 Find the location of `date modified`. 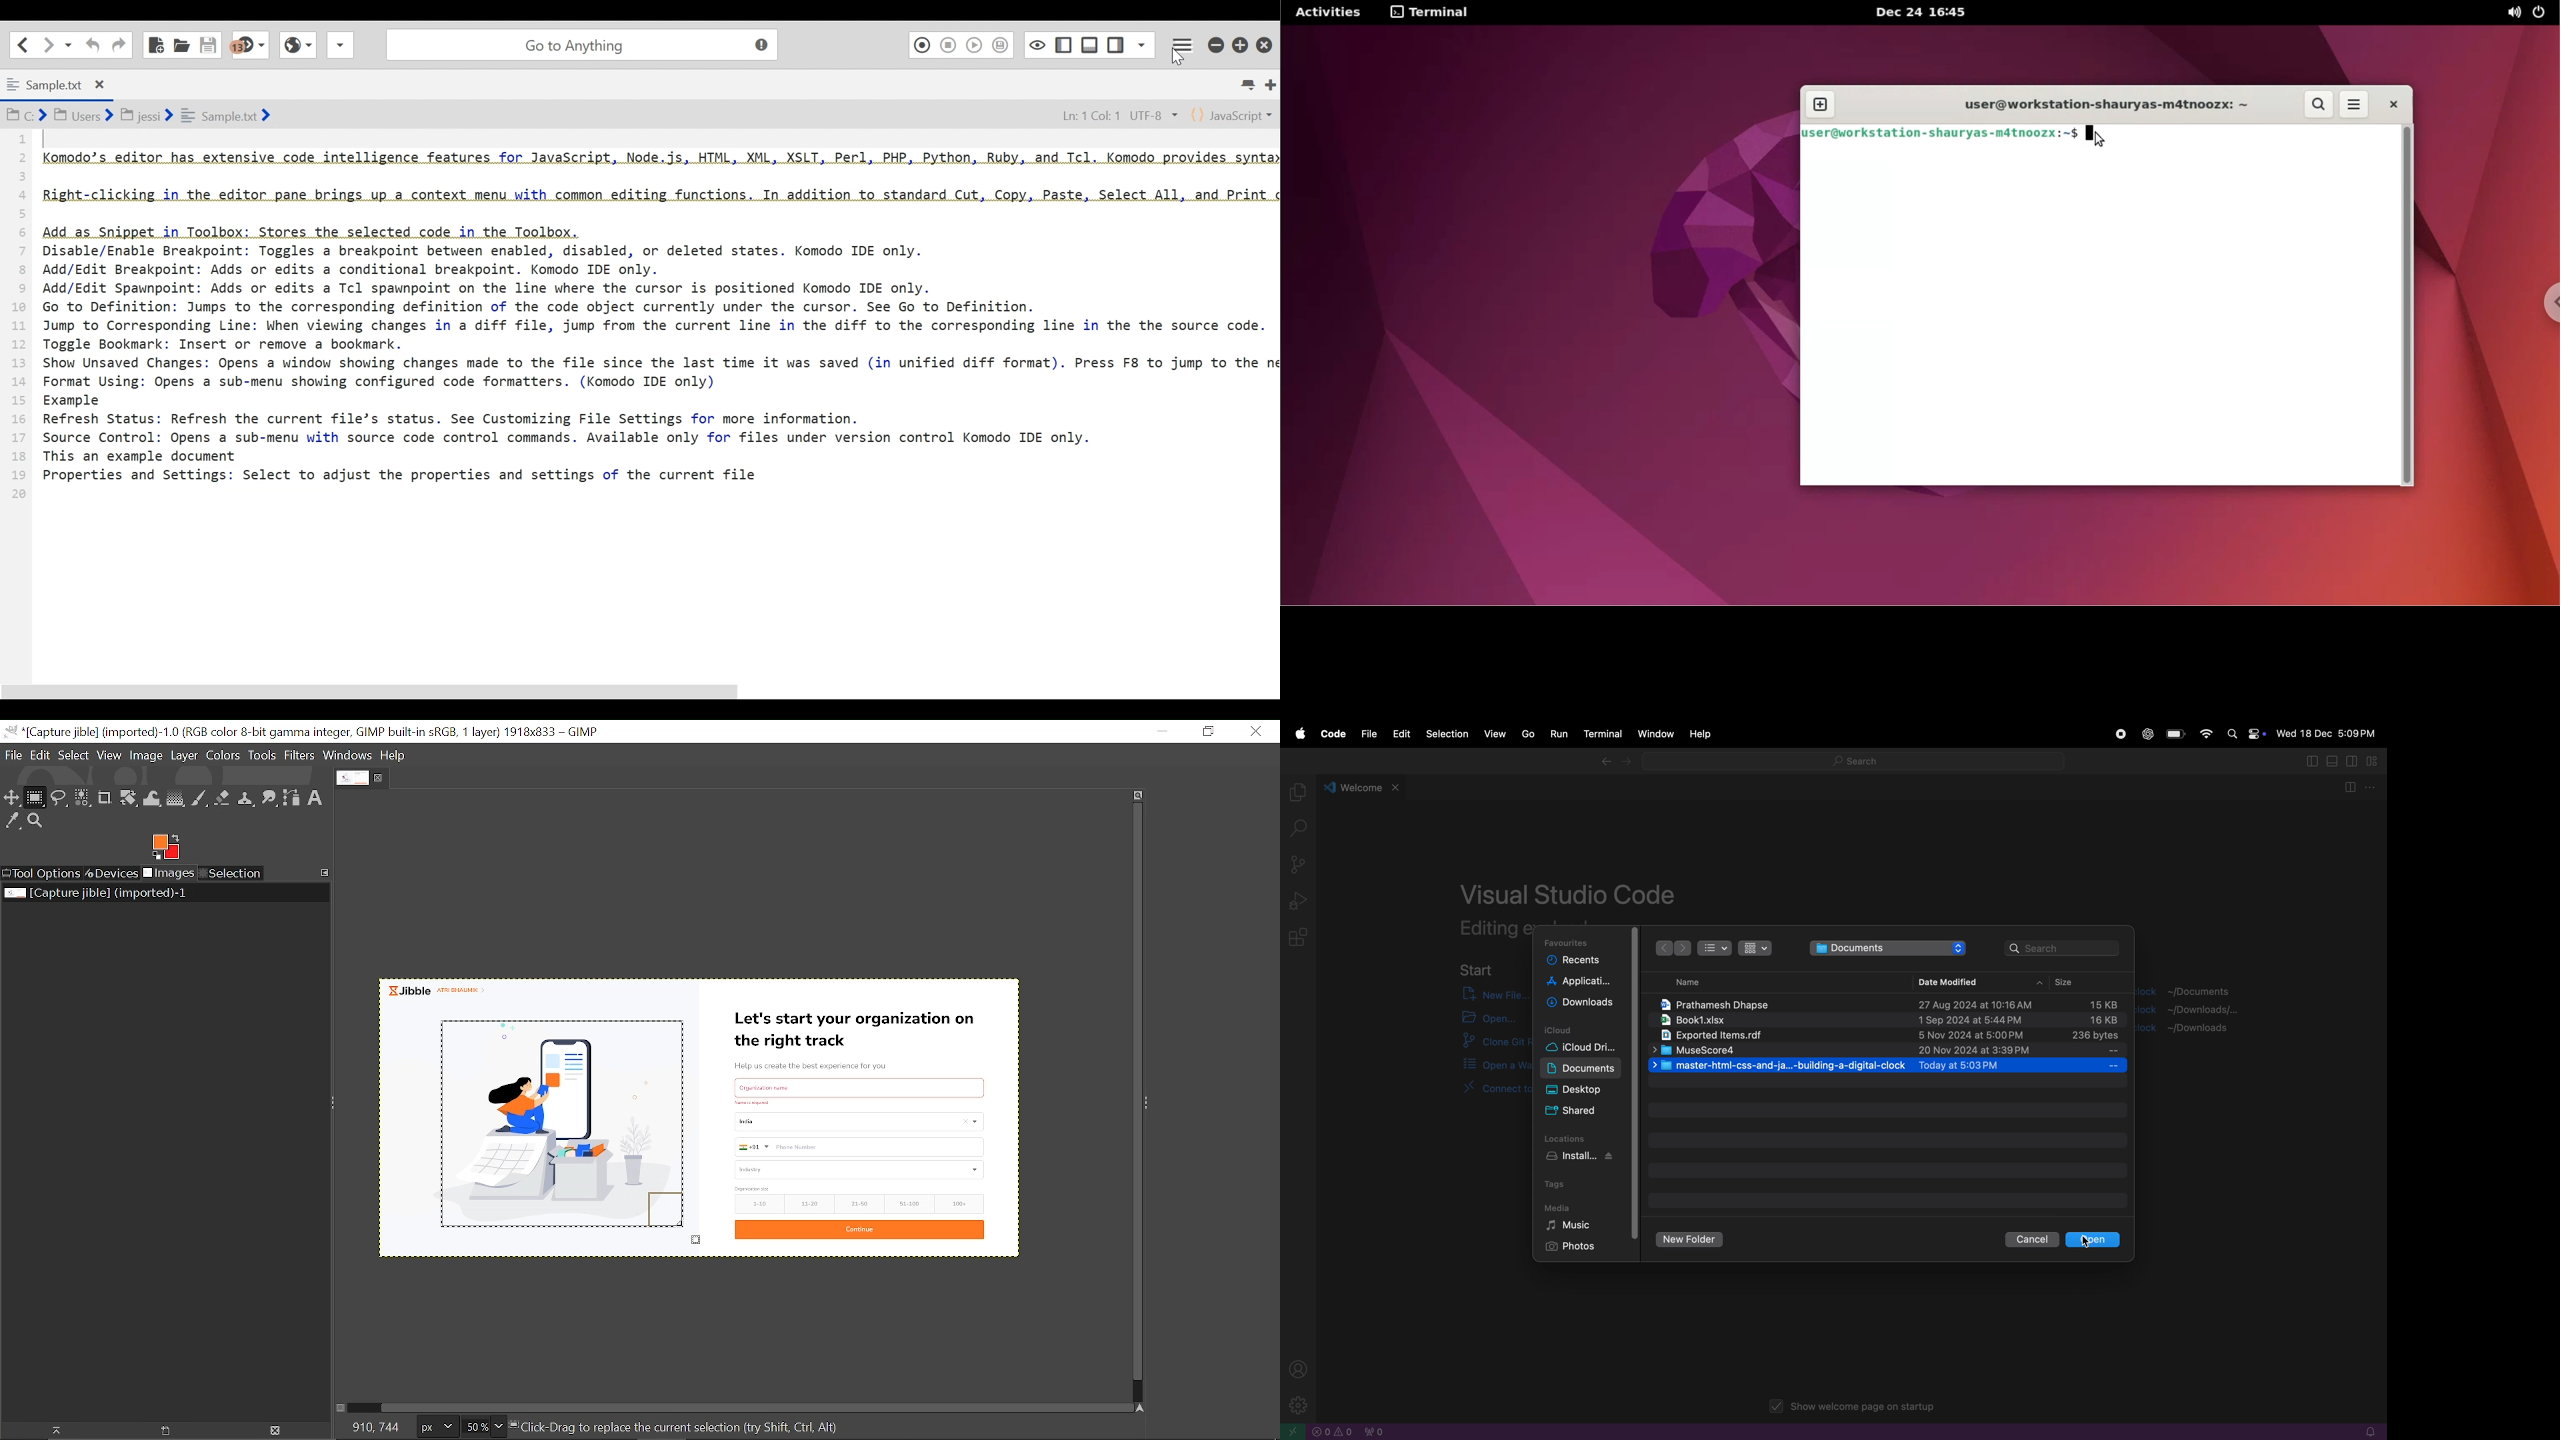

date modified is located at coordinates (1946, 981).